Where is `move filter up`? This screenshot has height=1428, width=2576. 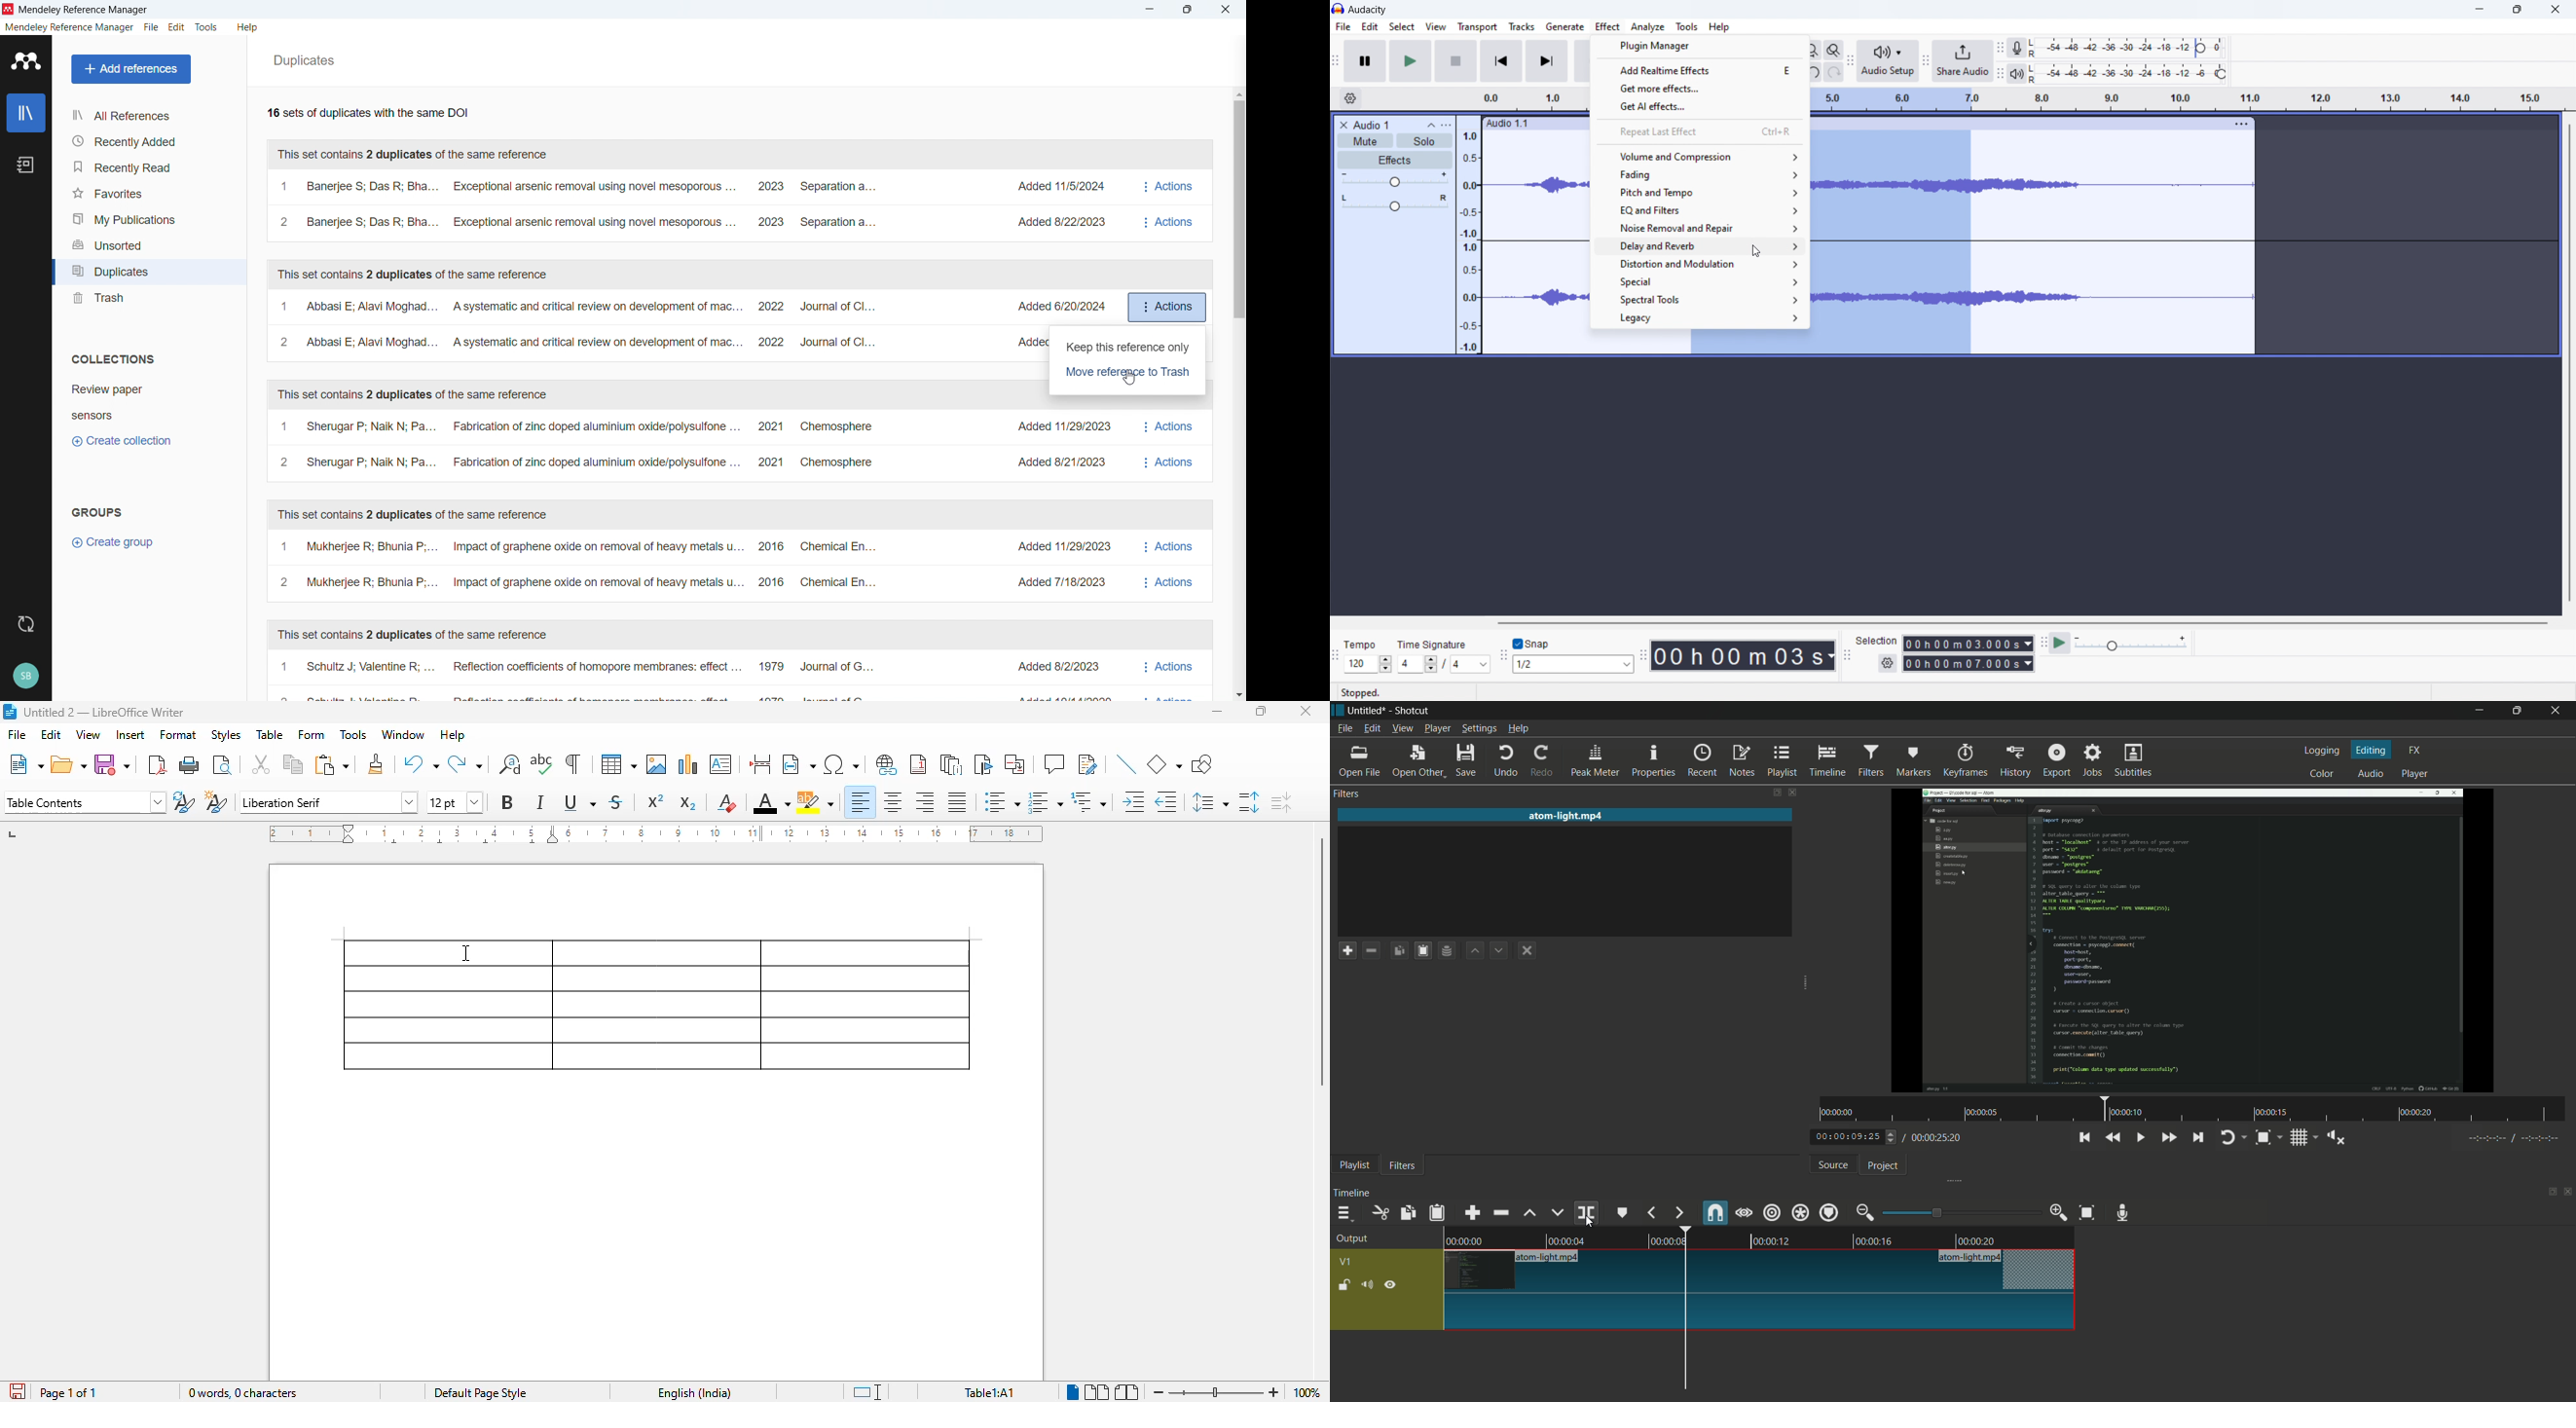
move filter up is located at coordinates (1477, 952).